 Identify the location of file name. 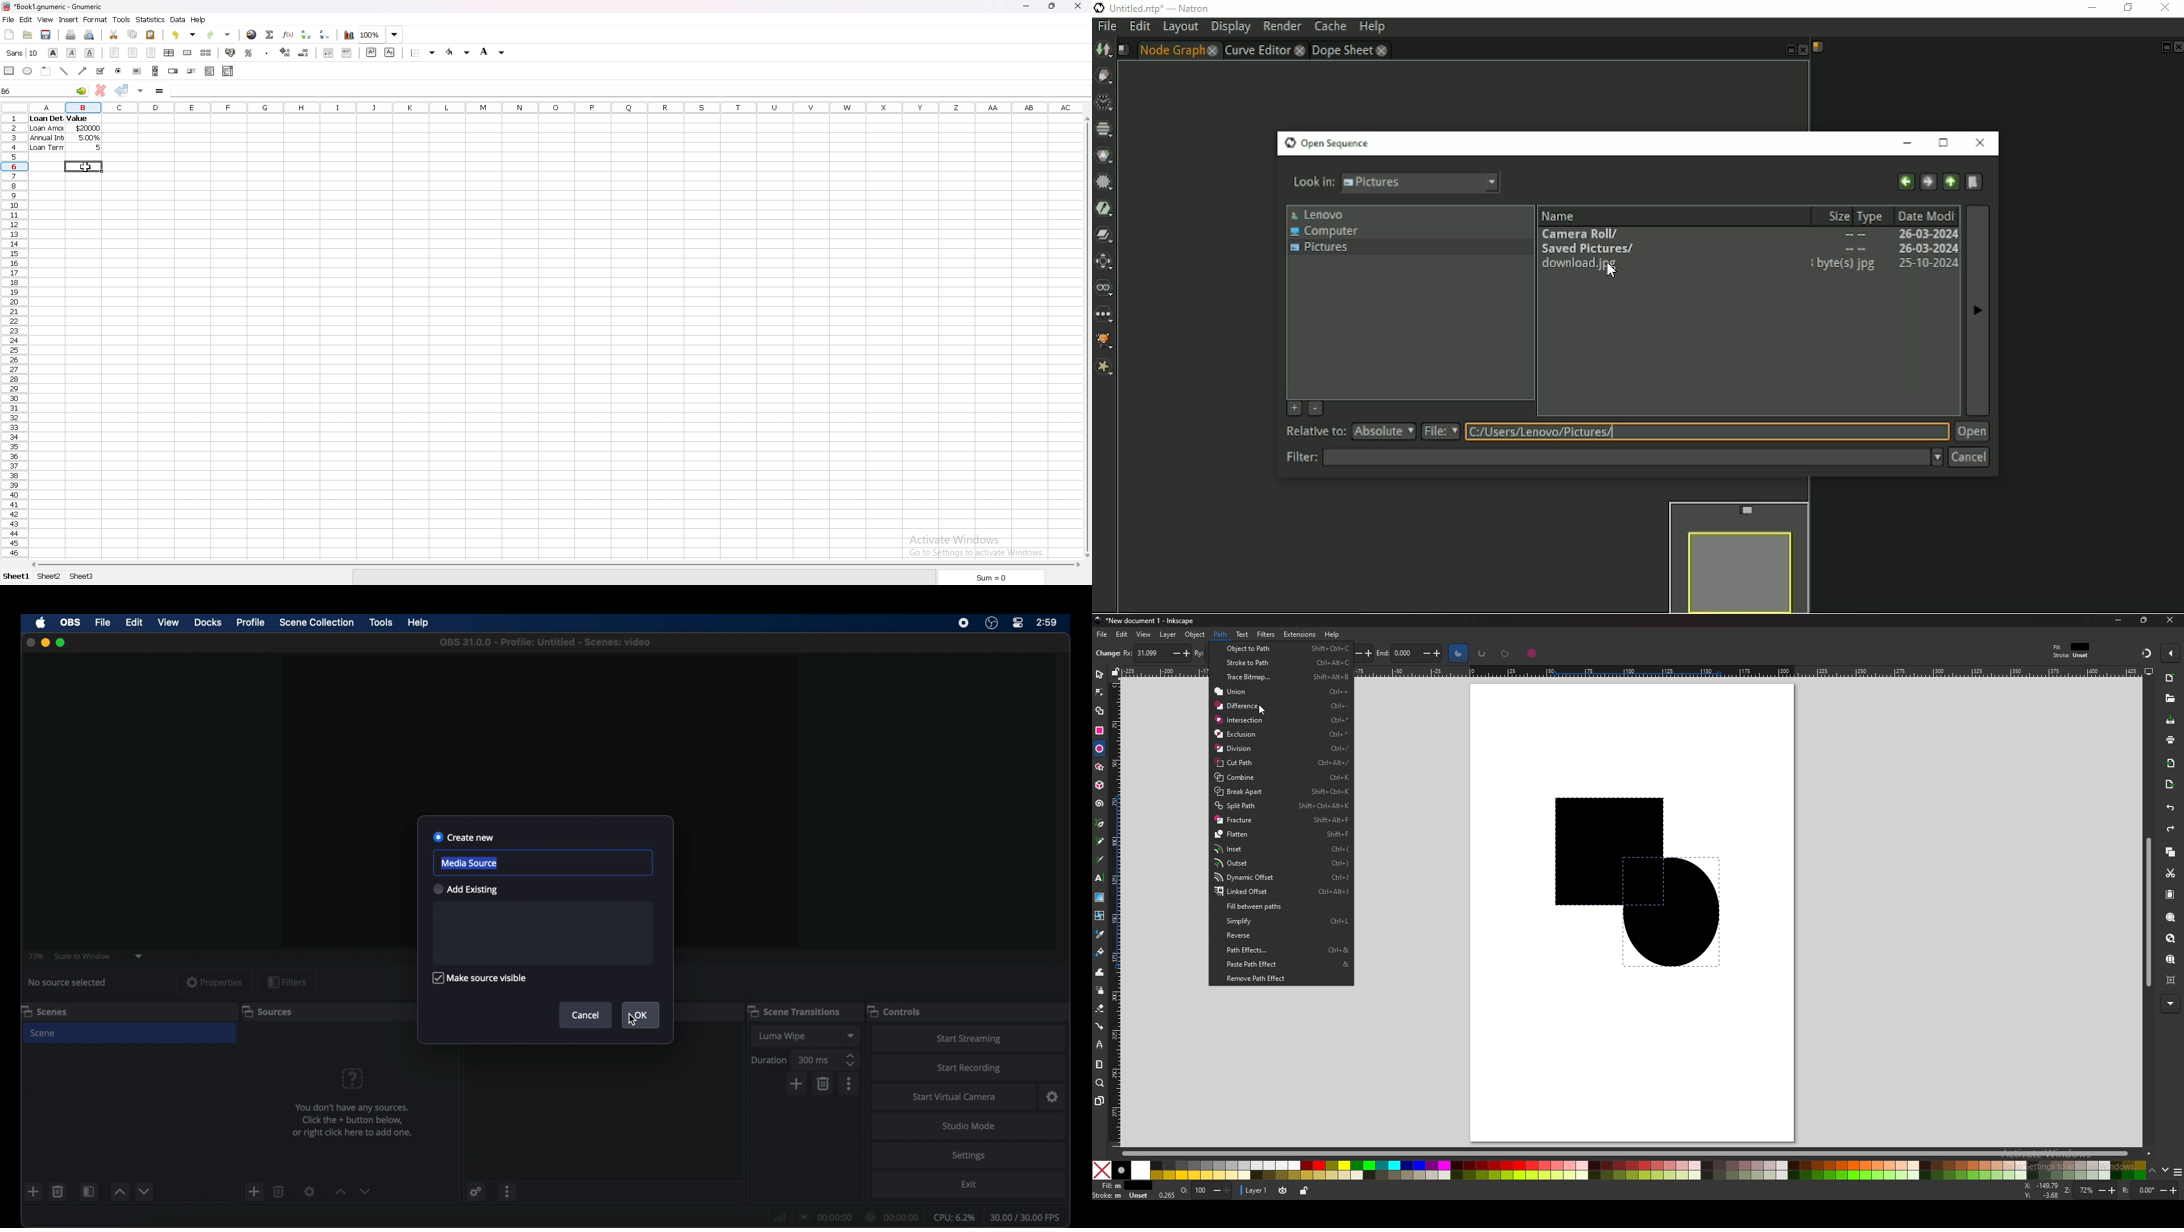
(546, 642).